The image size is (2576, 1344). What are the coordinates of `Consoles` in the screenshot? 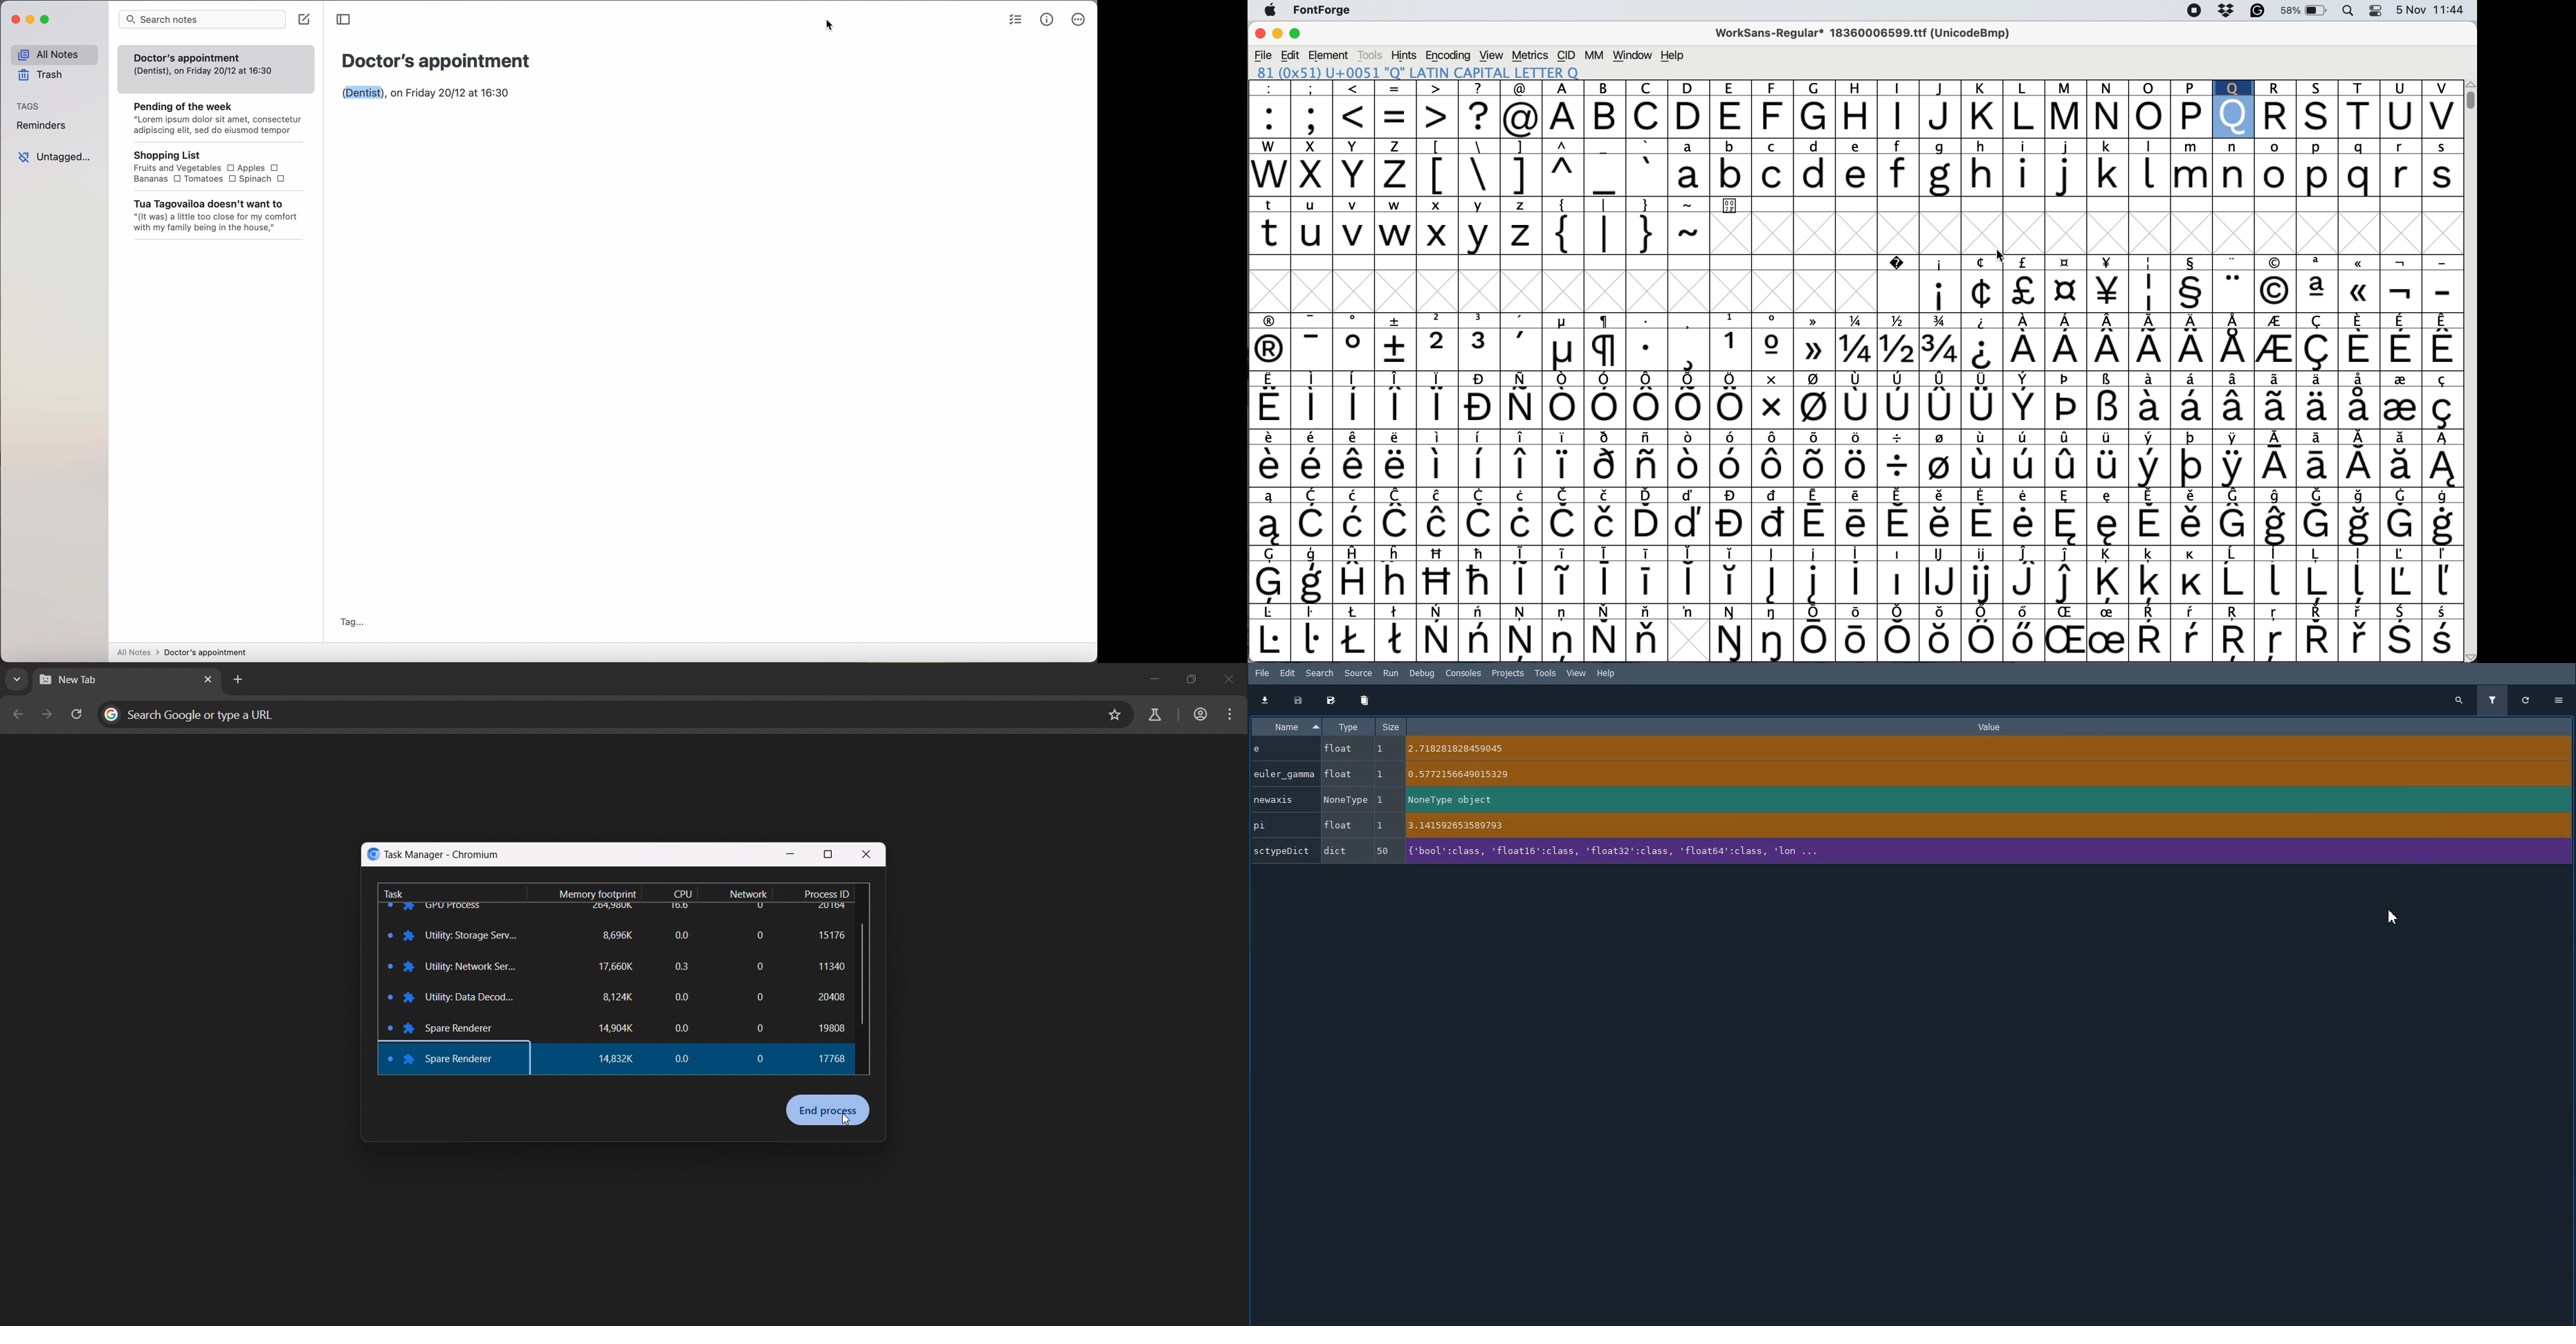 It's located at (1463, 673).